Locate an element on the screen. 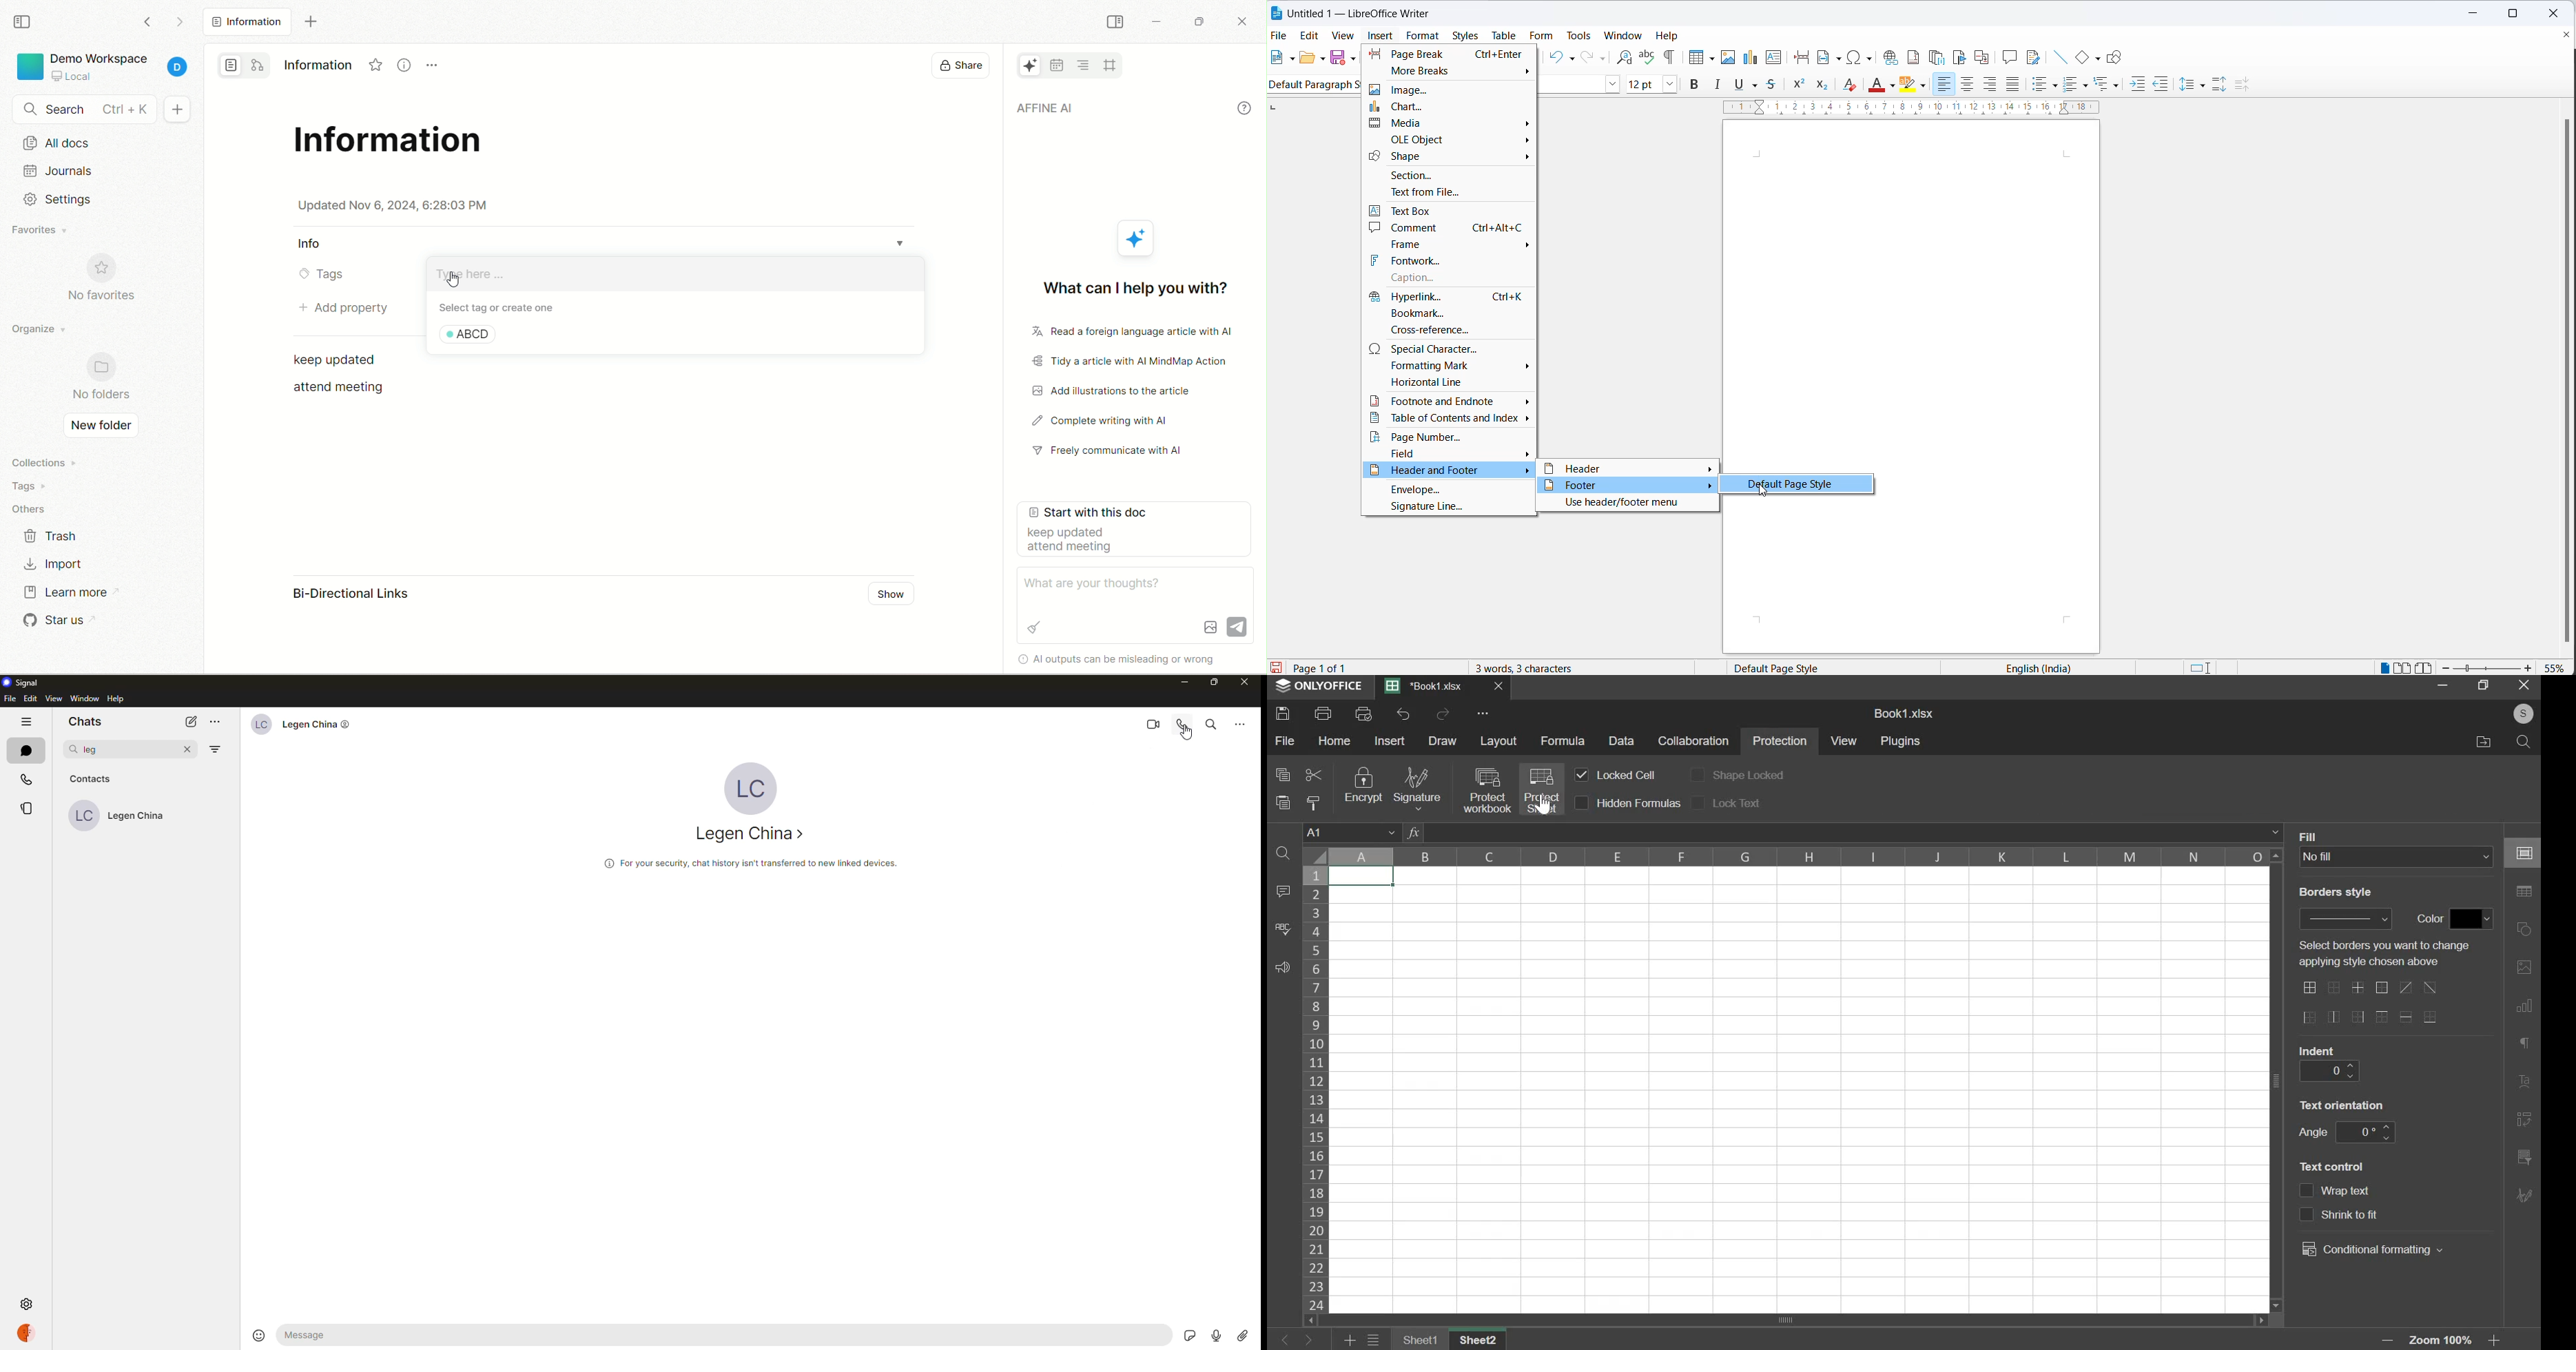  Scroll bar is located at coordinates (2277, 1081).